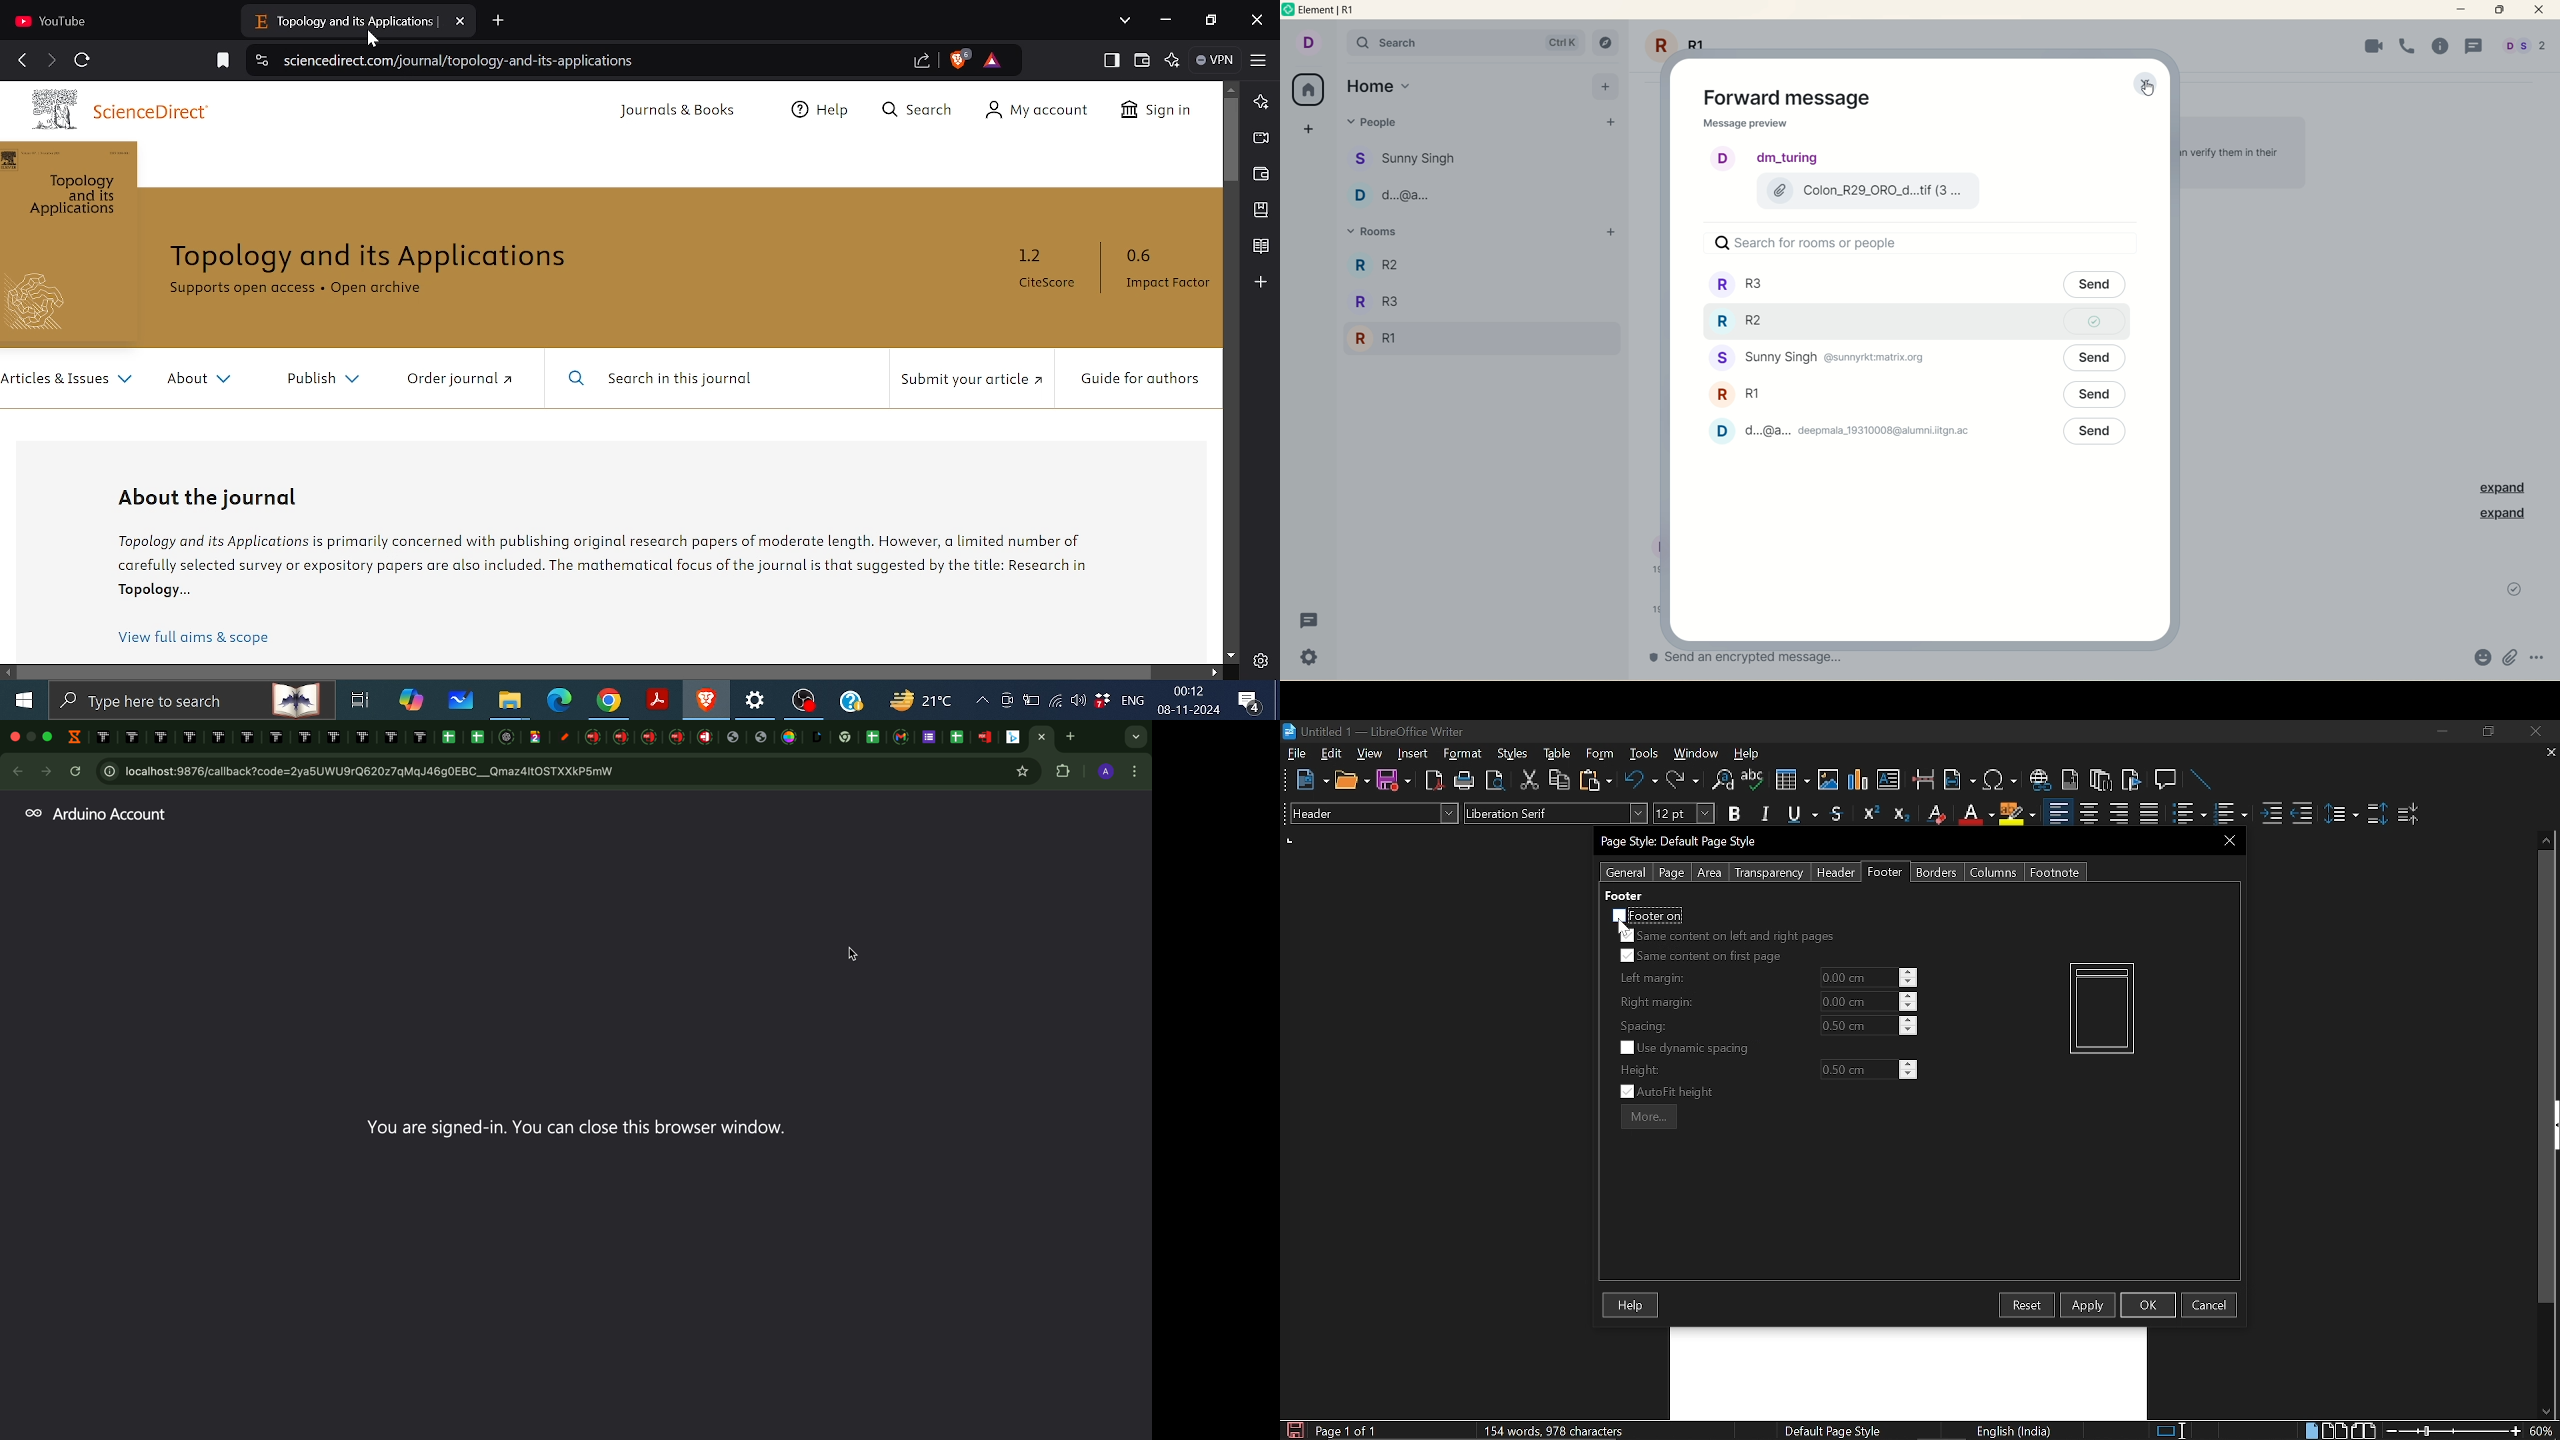 The width and height of the screenshot is (2576, 1456). What do you see at coordinates (1379, 87) in the screenshot?
I see `home` at bounding box center [1379, 87].